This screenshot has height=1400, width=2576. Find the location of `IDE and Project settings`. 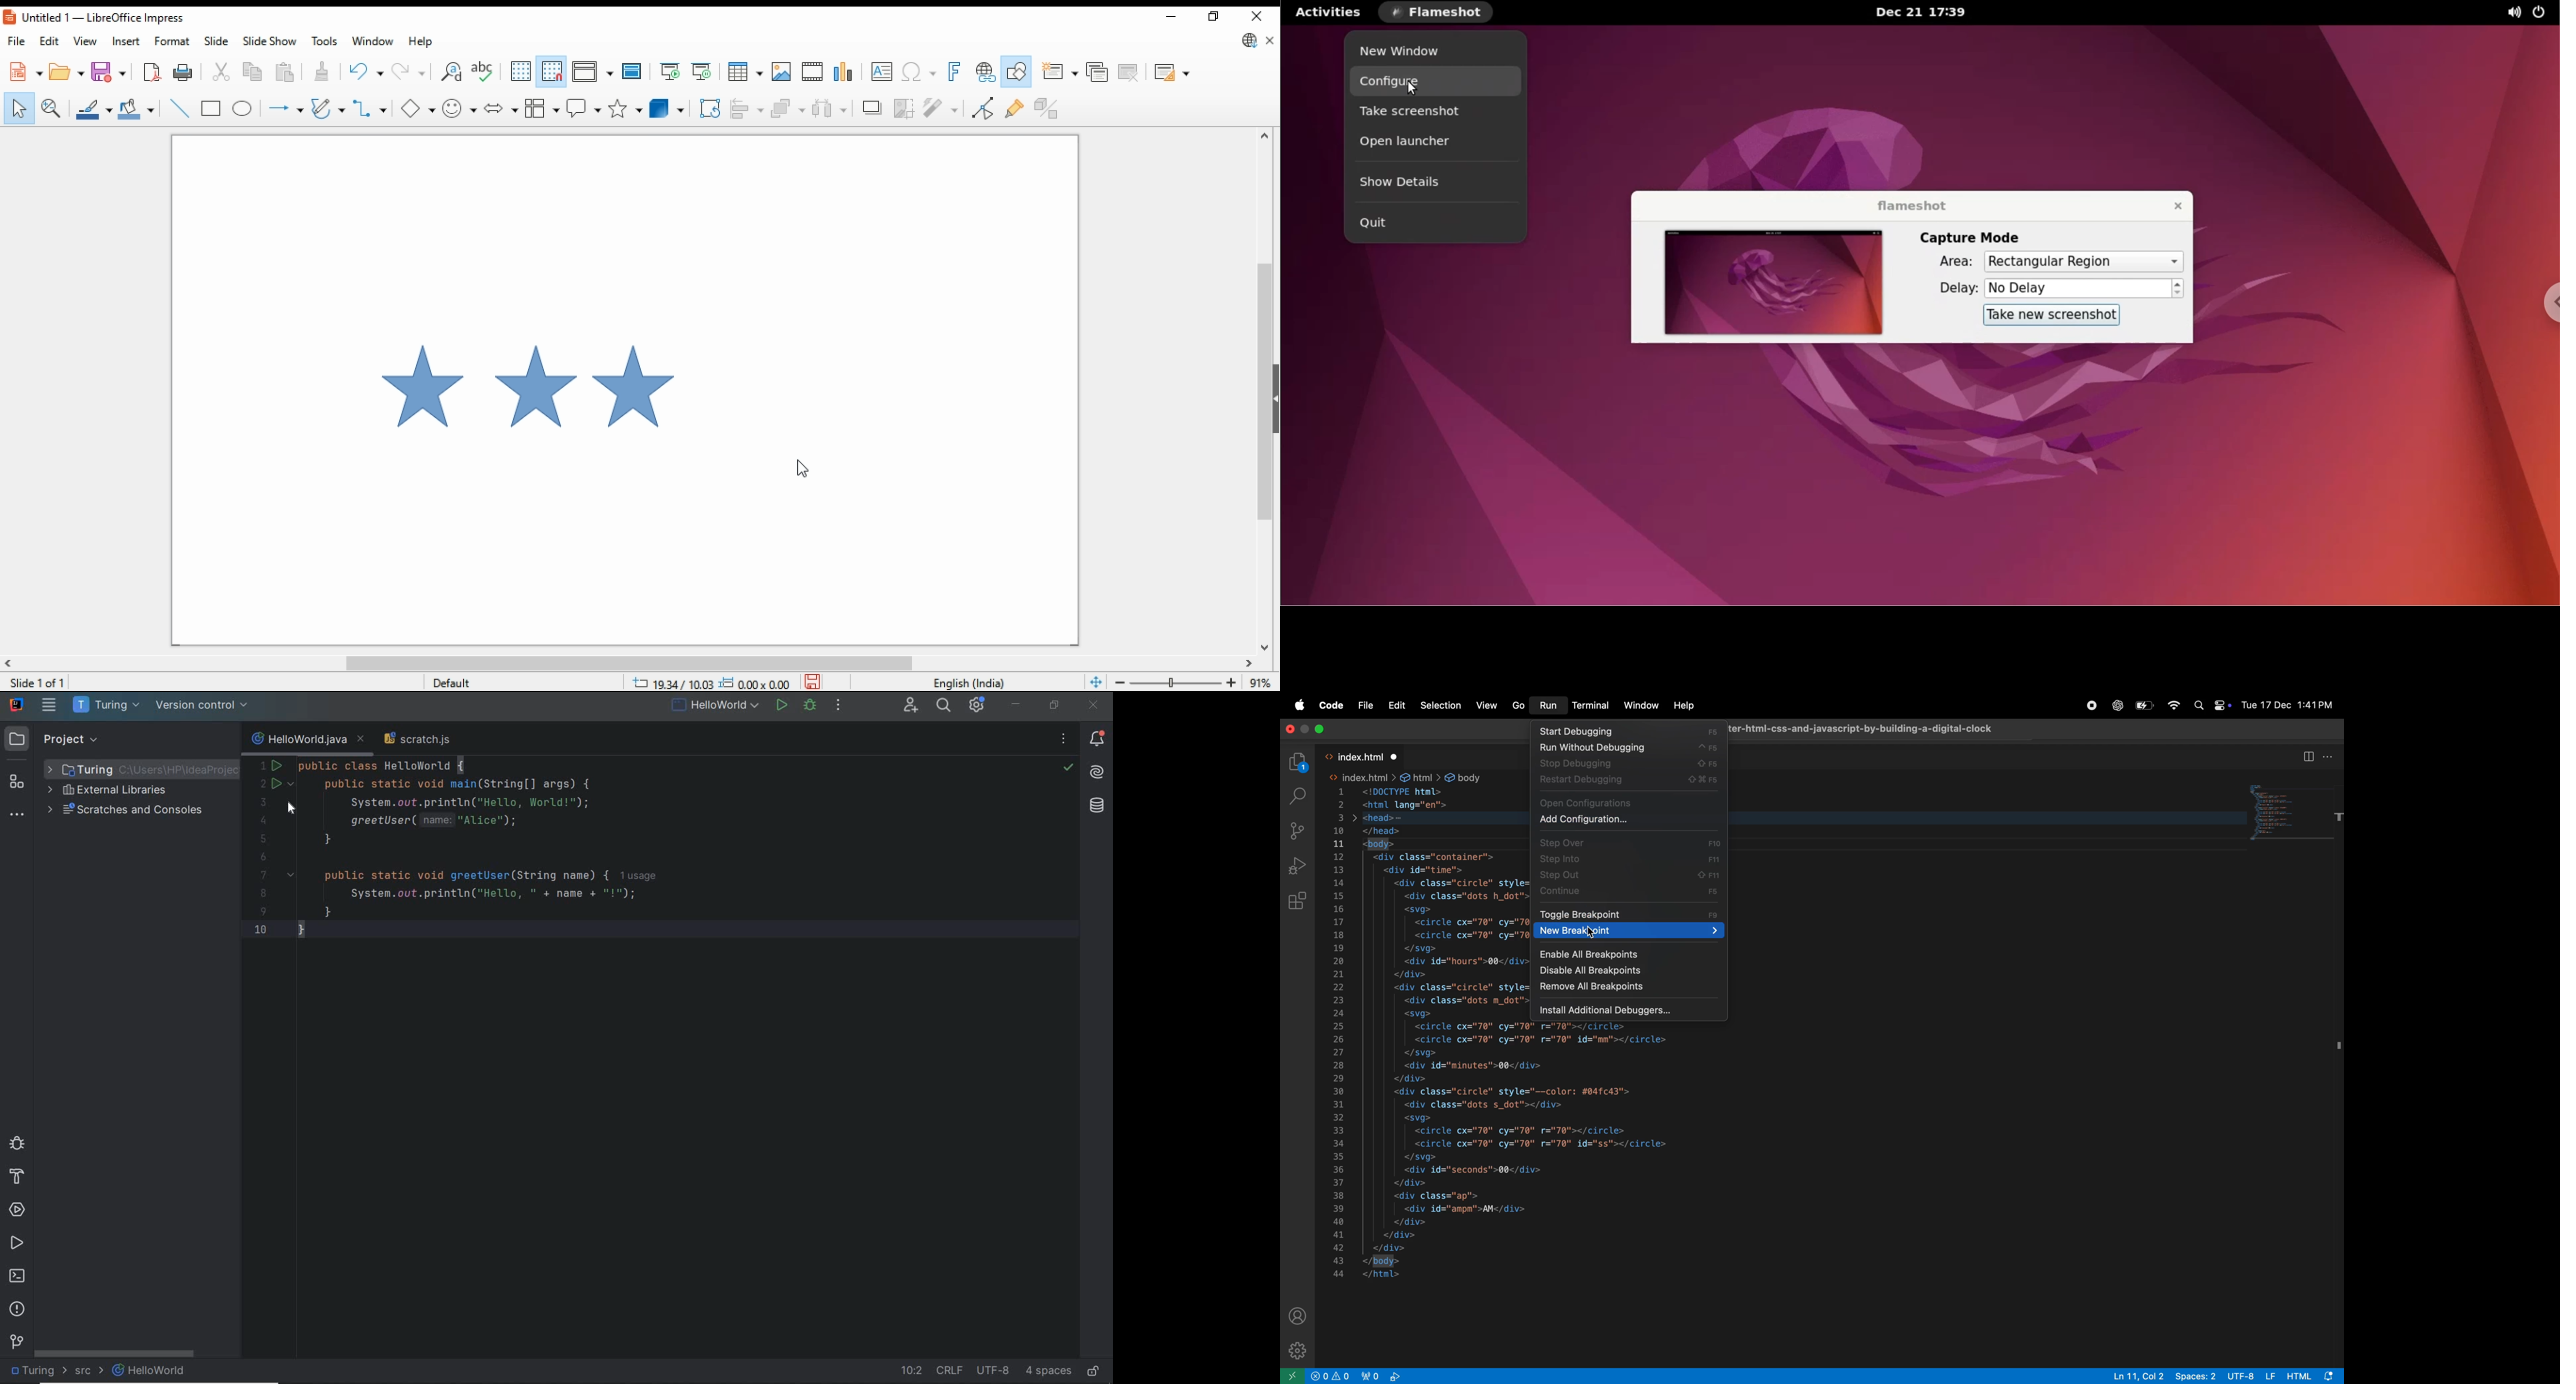

IDE and Project settings is located at coordinates (977, 705).